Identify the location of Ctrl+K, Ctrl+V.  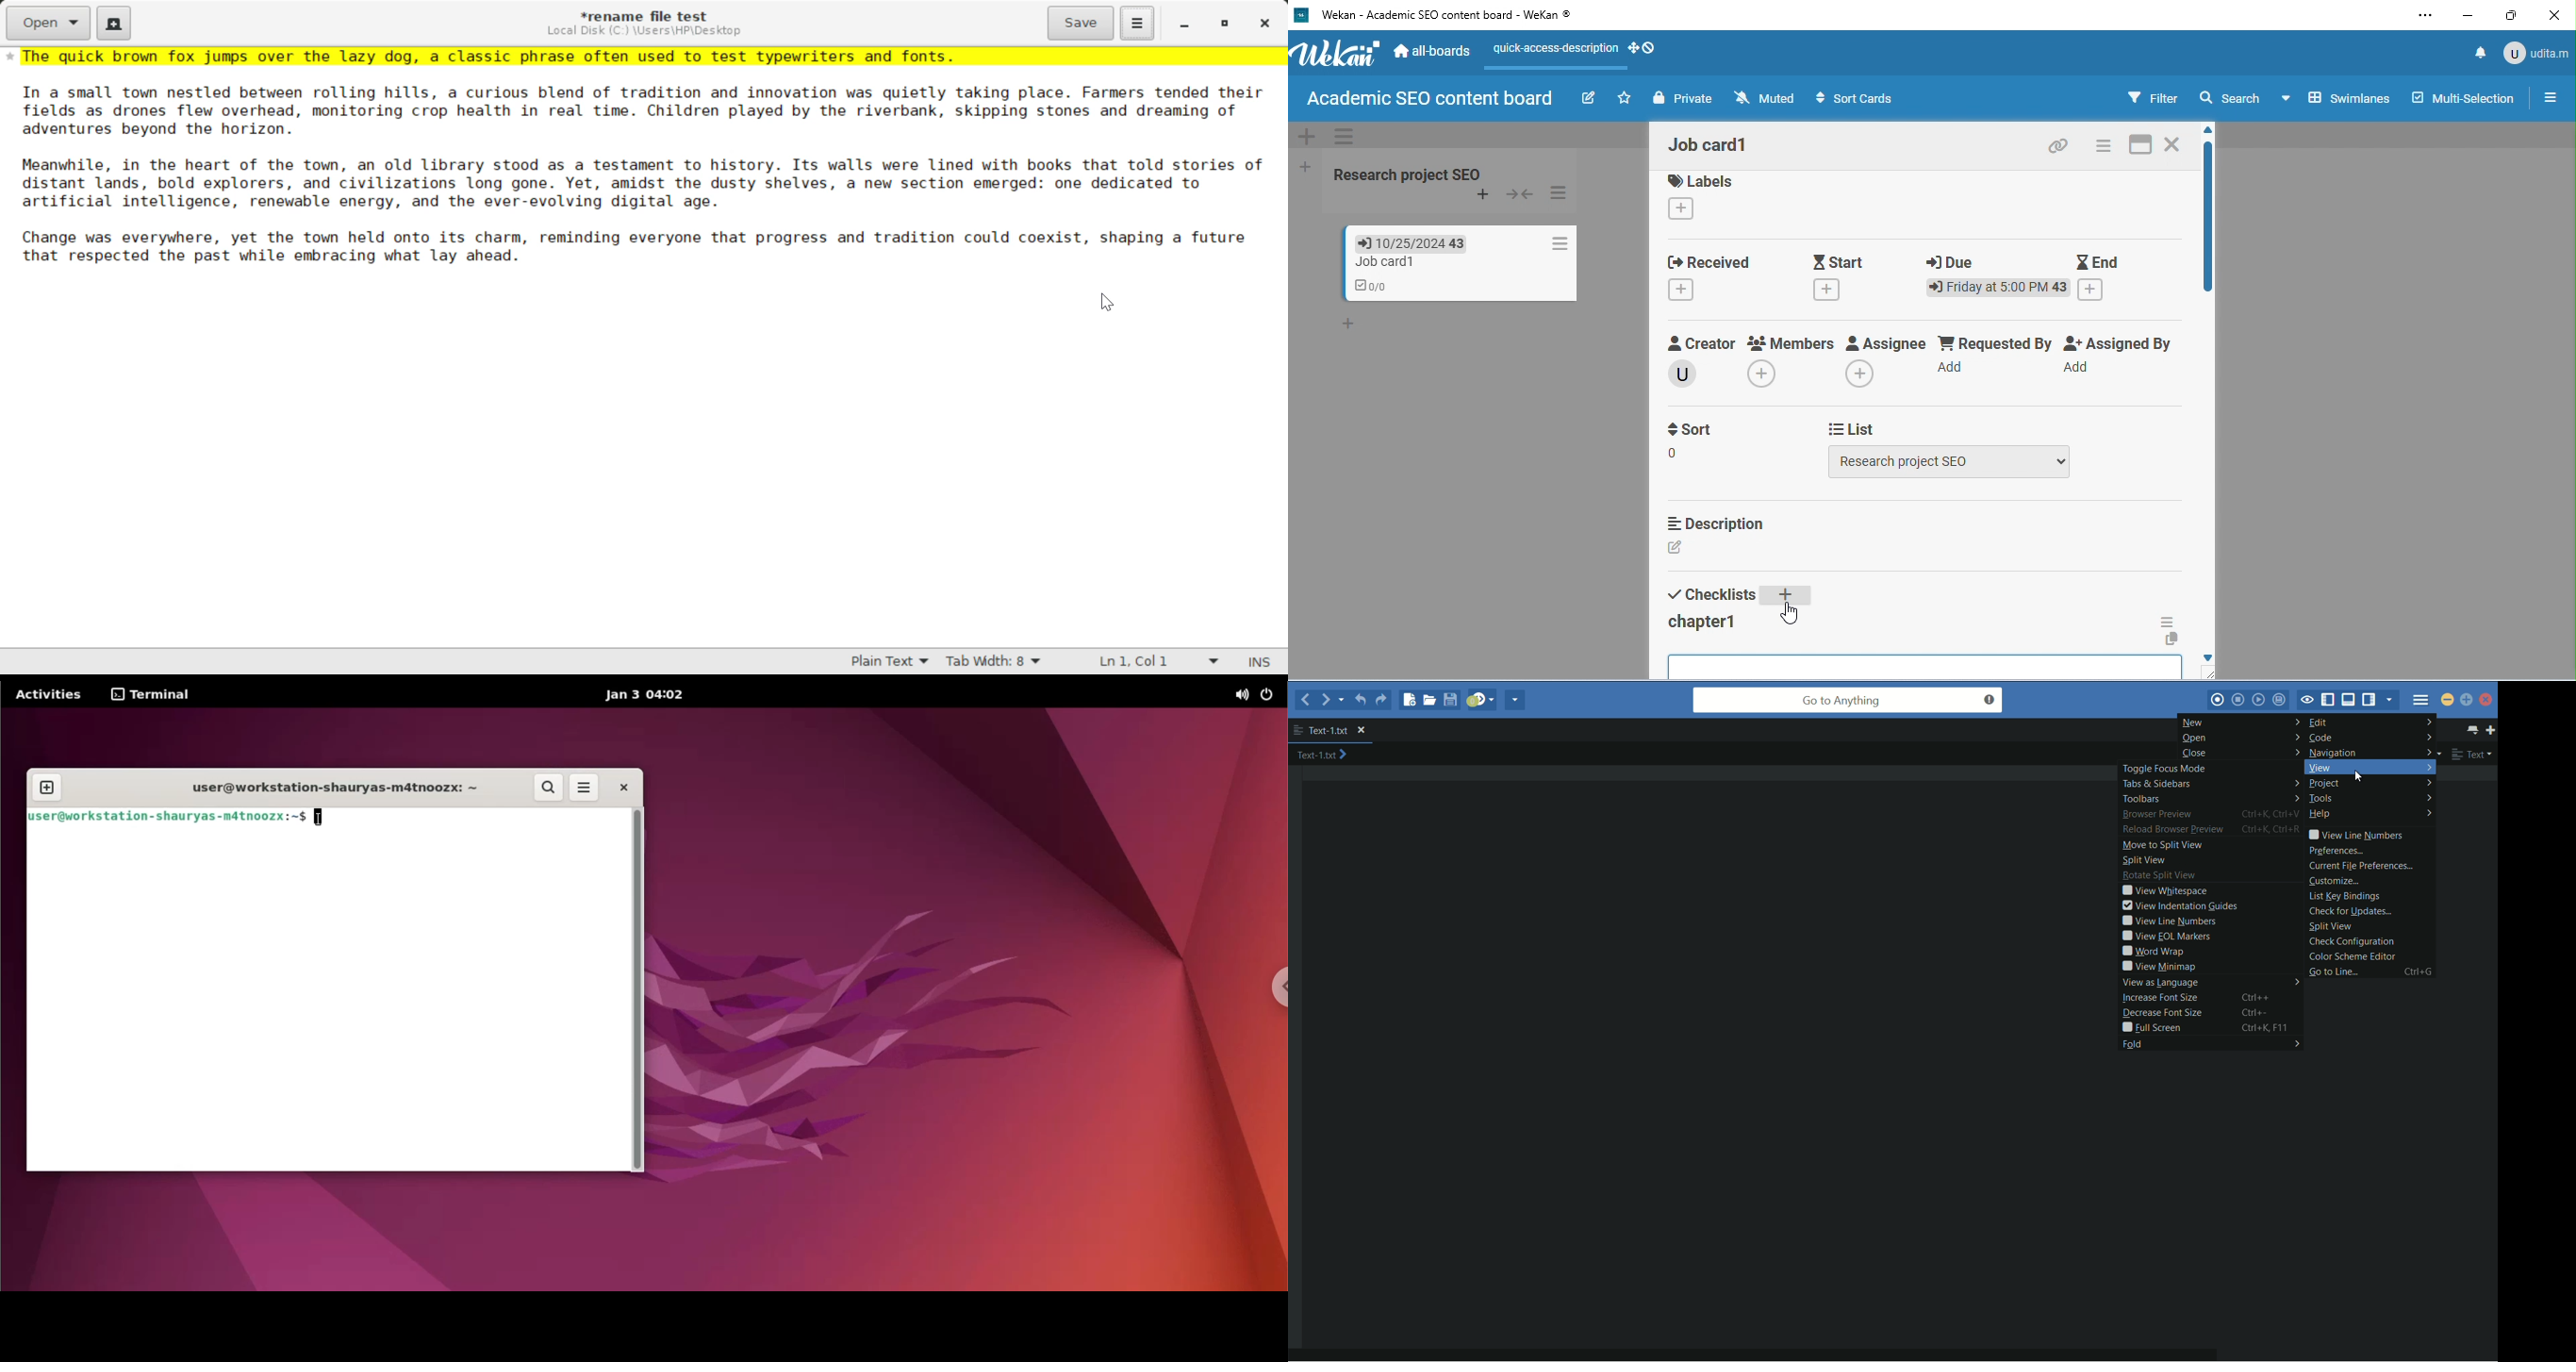
(2270, 813).